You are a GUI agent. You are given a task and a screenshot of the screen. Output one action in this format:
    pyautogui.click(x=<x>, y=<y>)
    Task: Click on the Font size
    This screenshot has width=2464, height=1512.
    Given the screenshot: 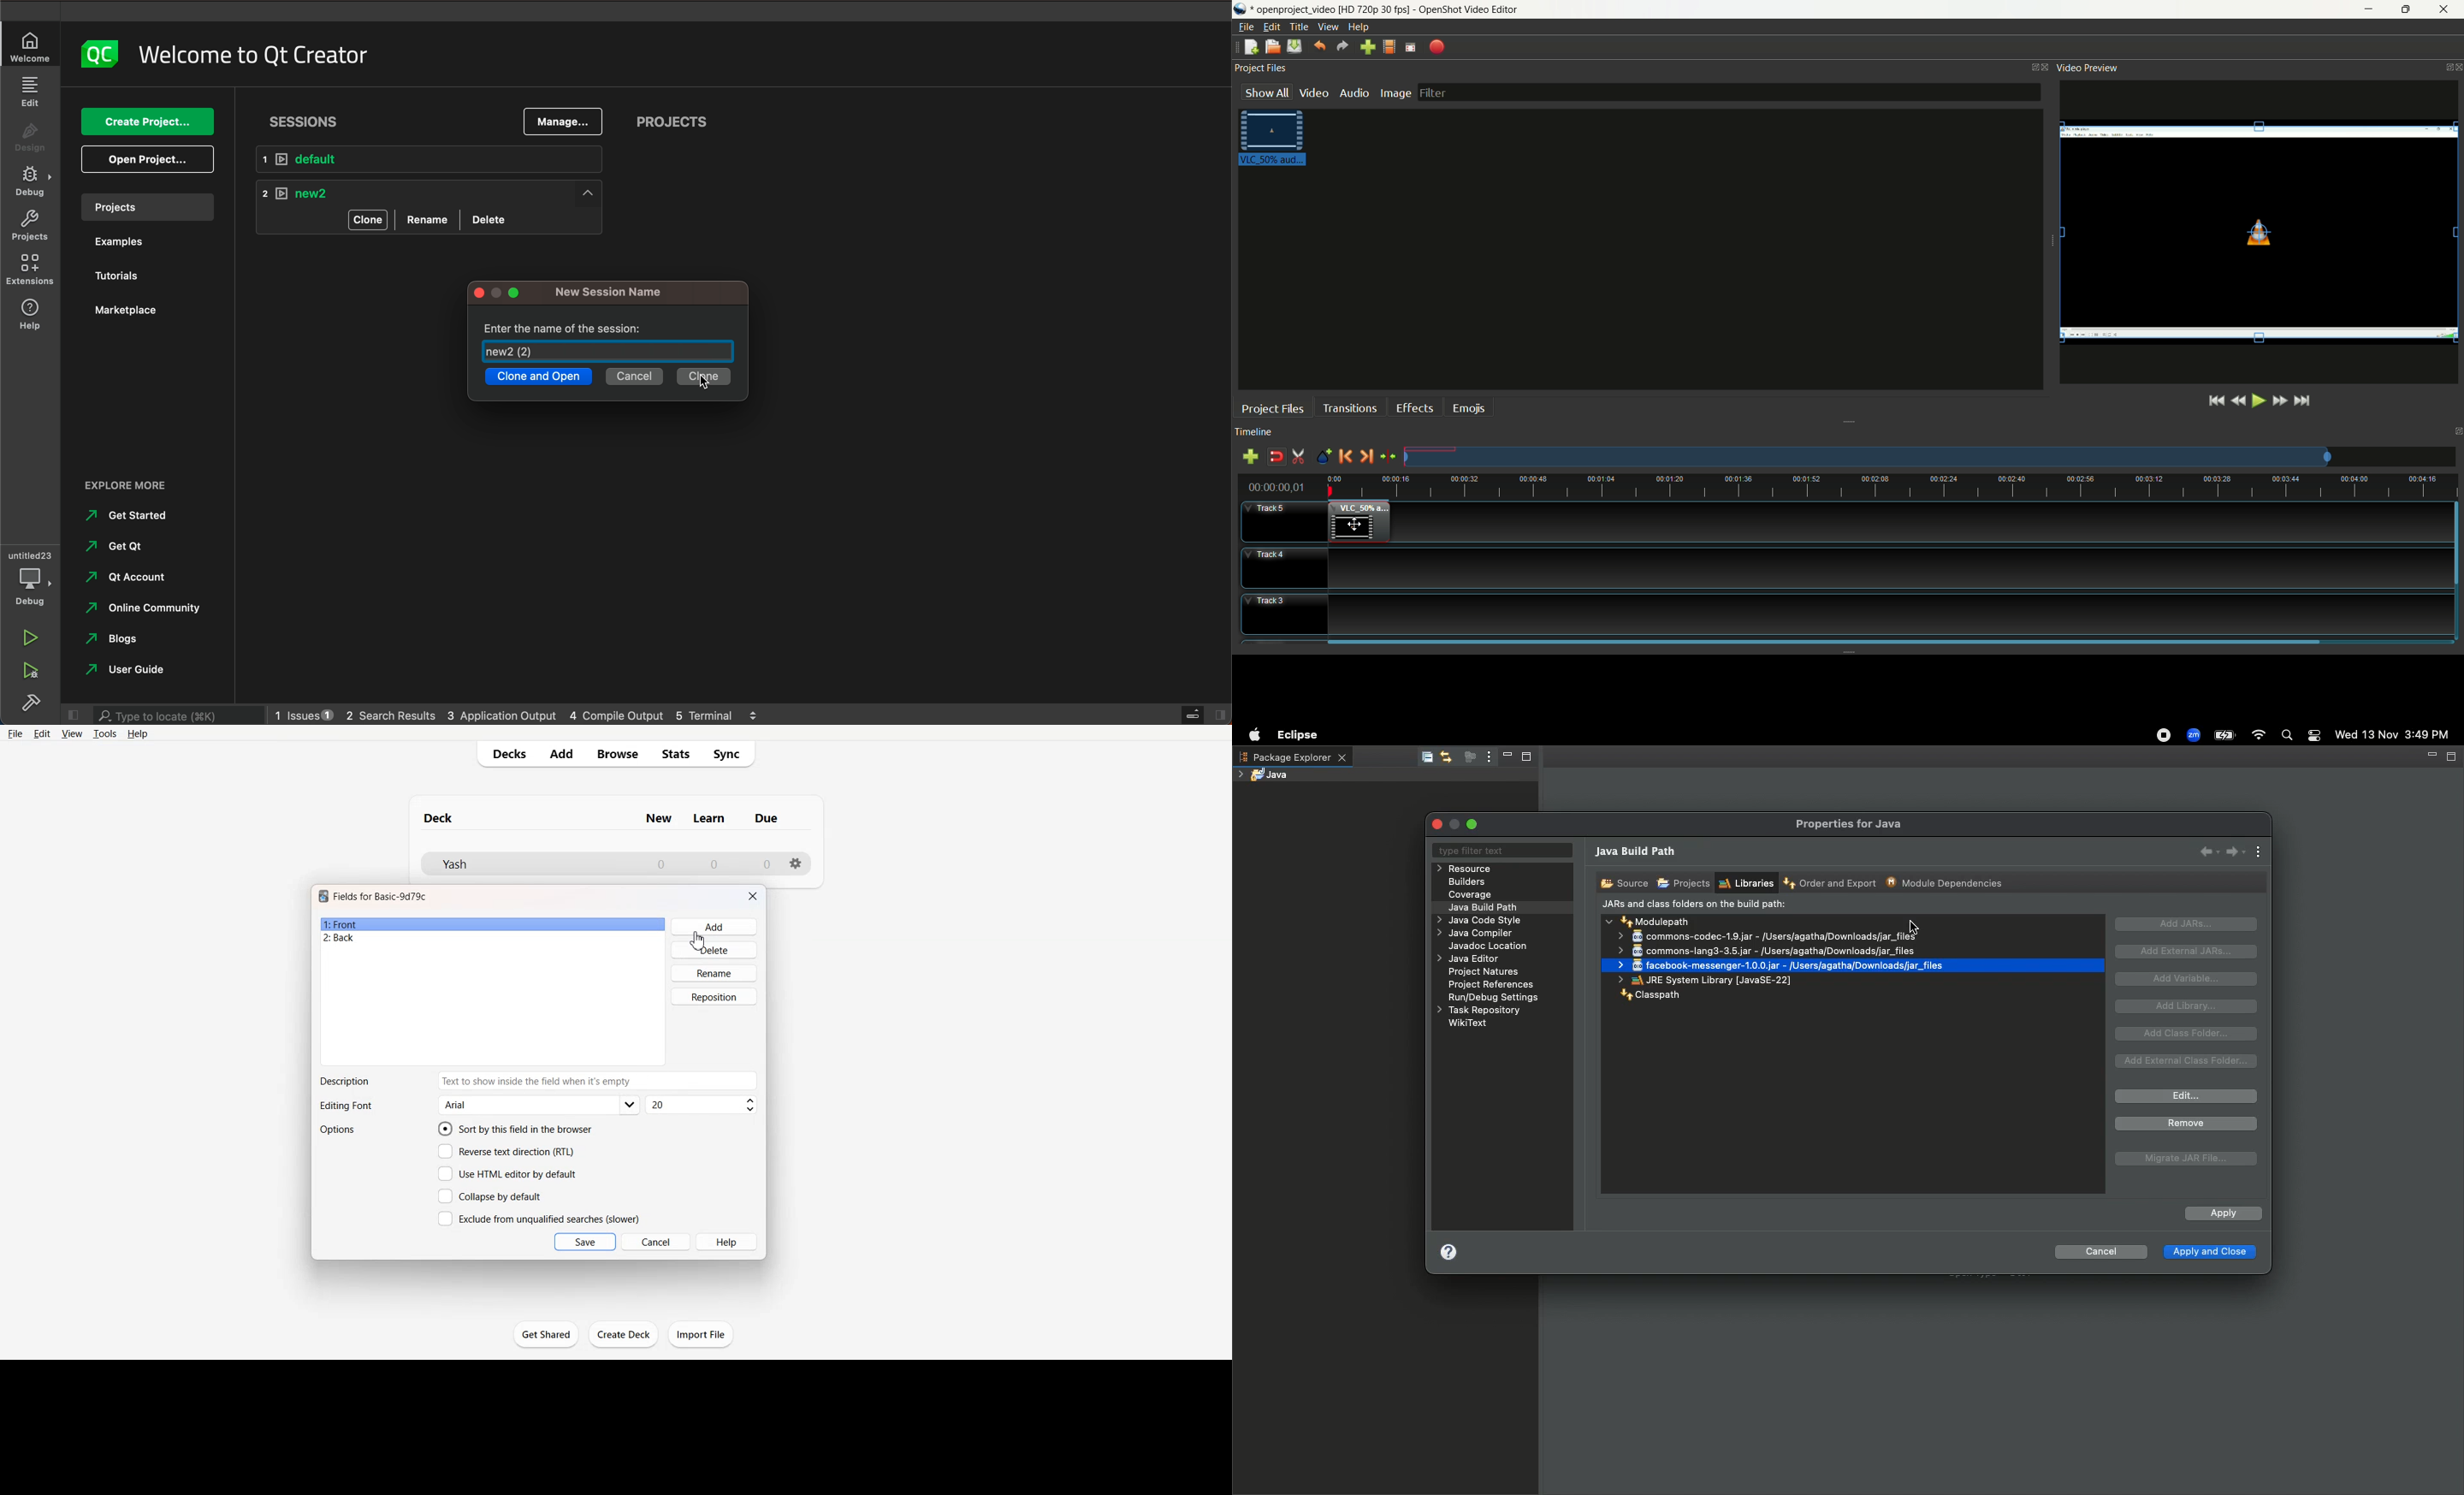 What is the action you would take?
    pyautogui.click(x=703, y=1105)
    